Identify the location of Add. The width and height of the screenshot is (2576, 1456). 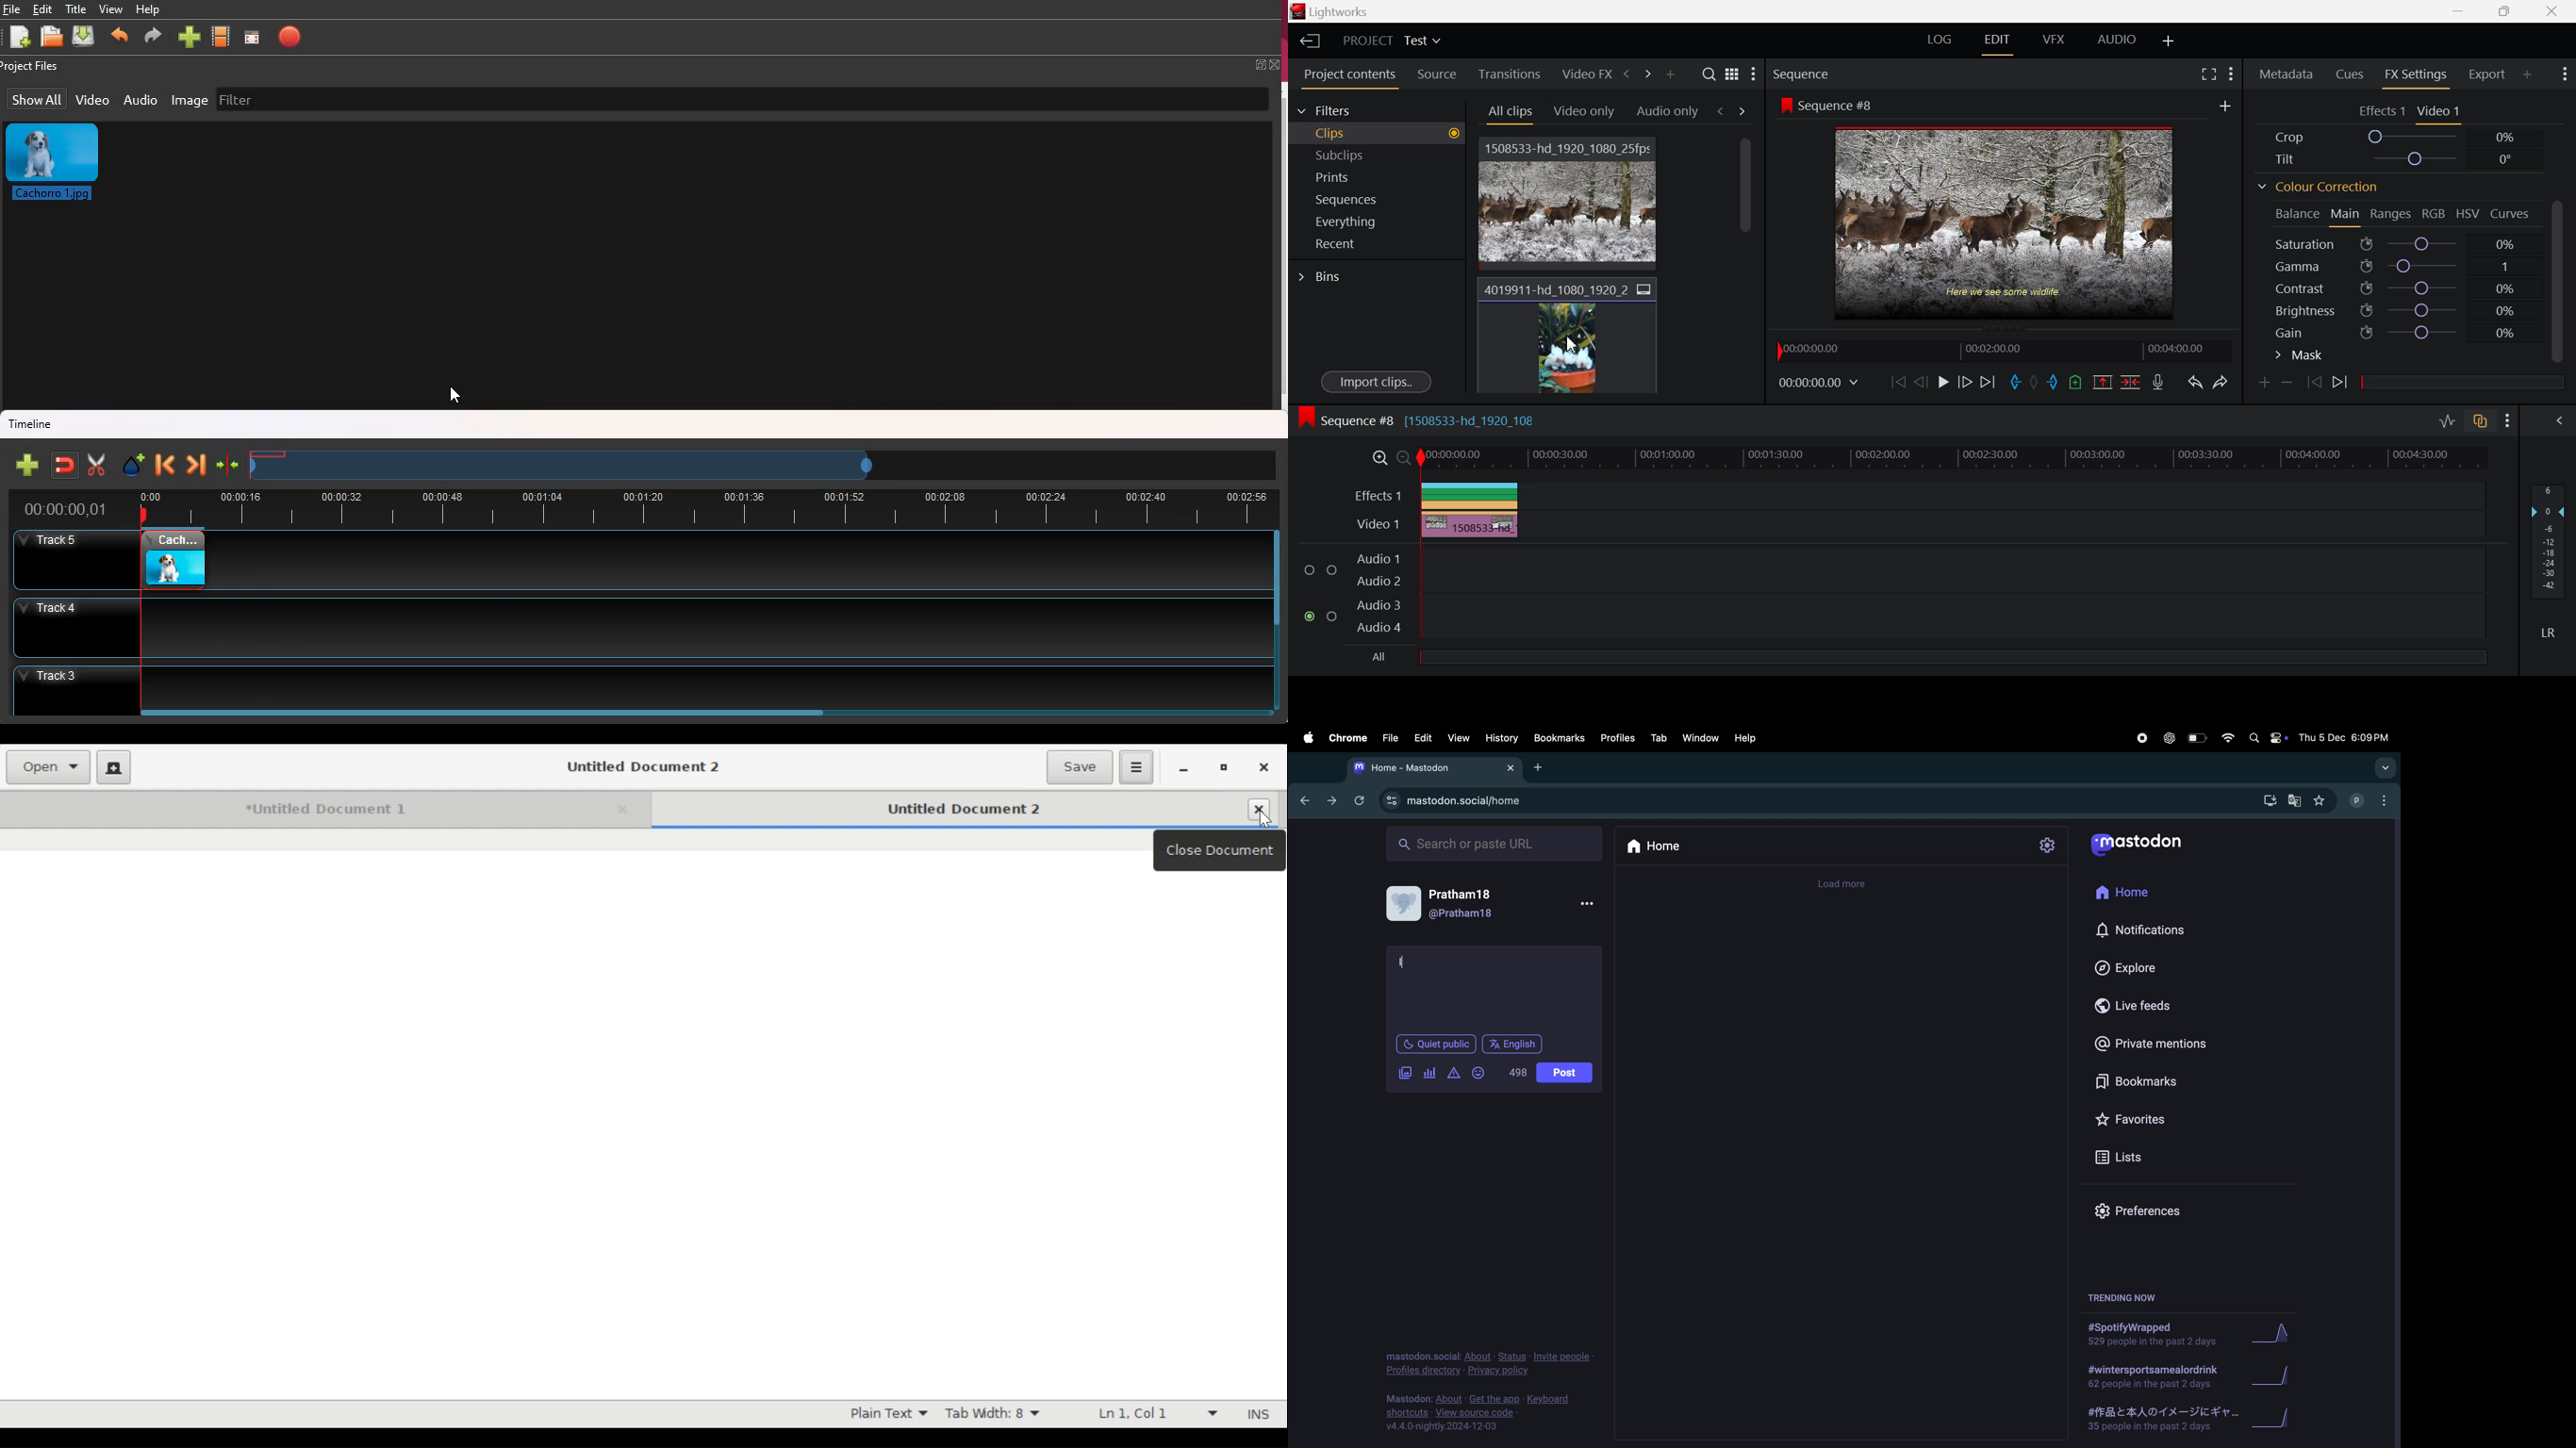
(2225, 107).